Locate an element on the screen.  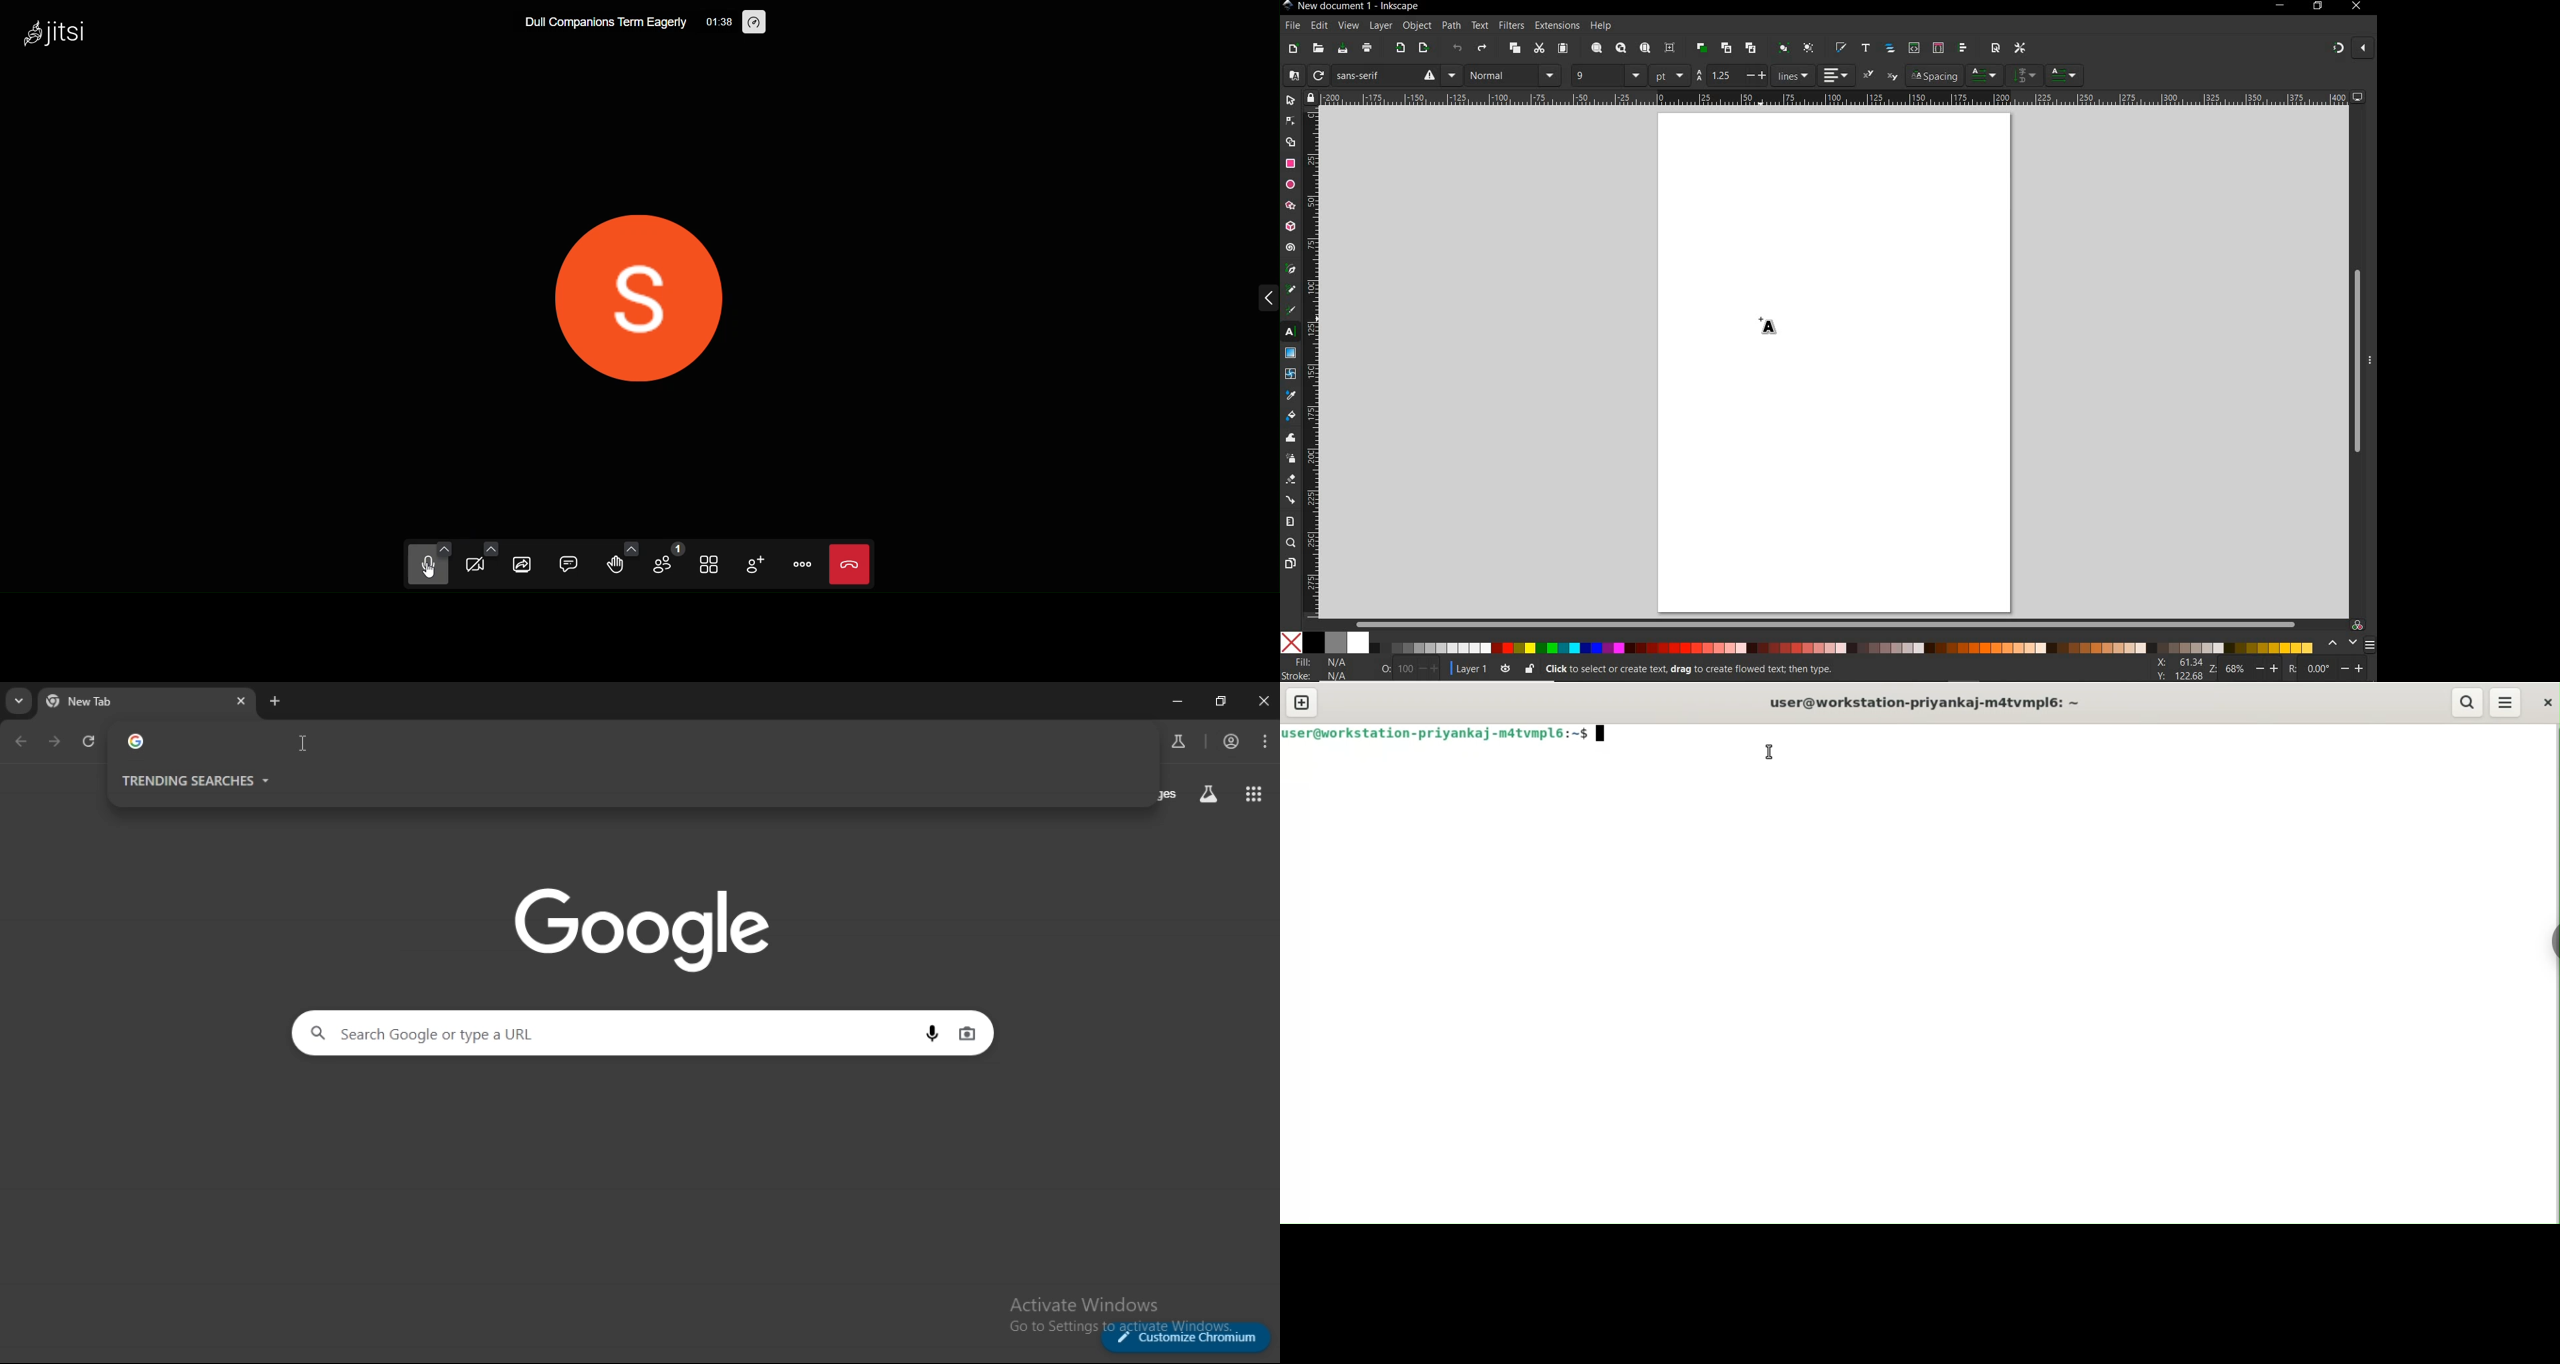
go back one page is located at coordinates (21, 742).